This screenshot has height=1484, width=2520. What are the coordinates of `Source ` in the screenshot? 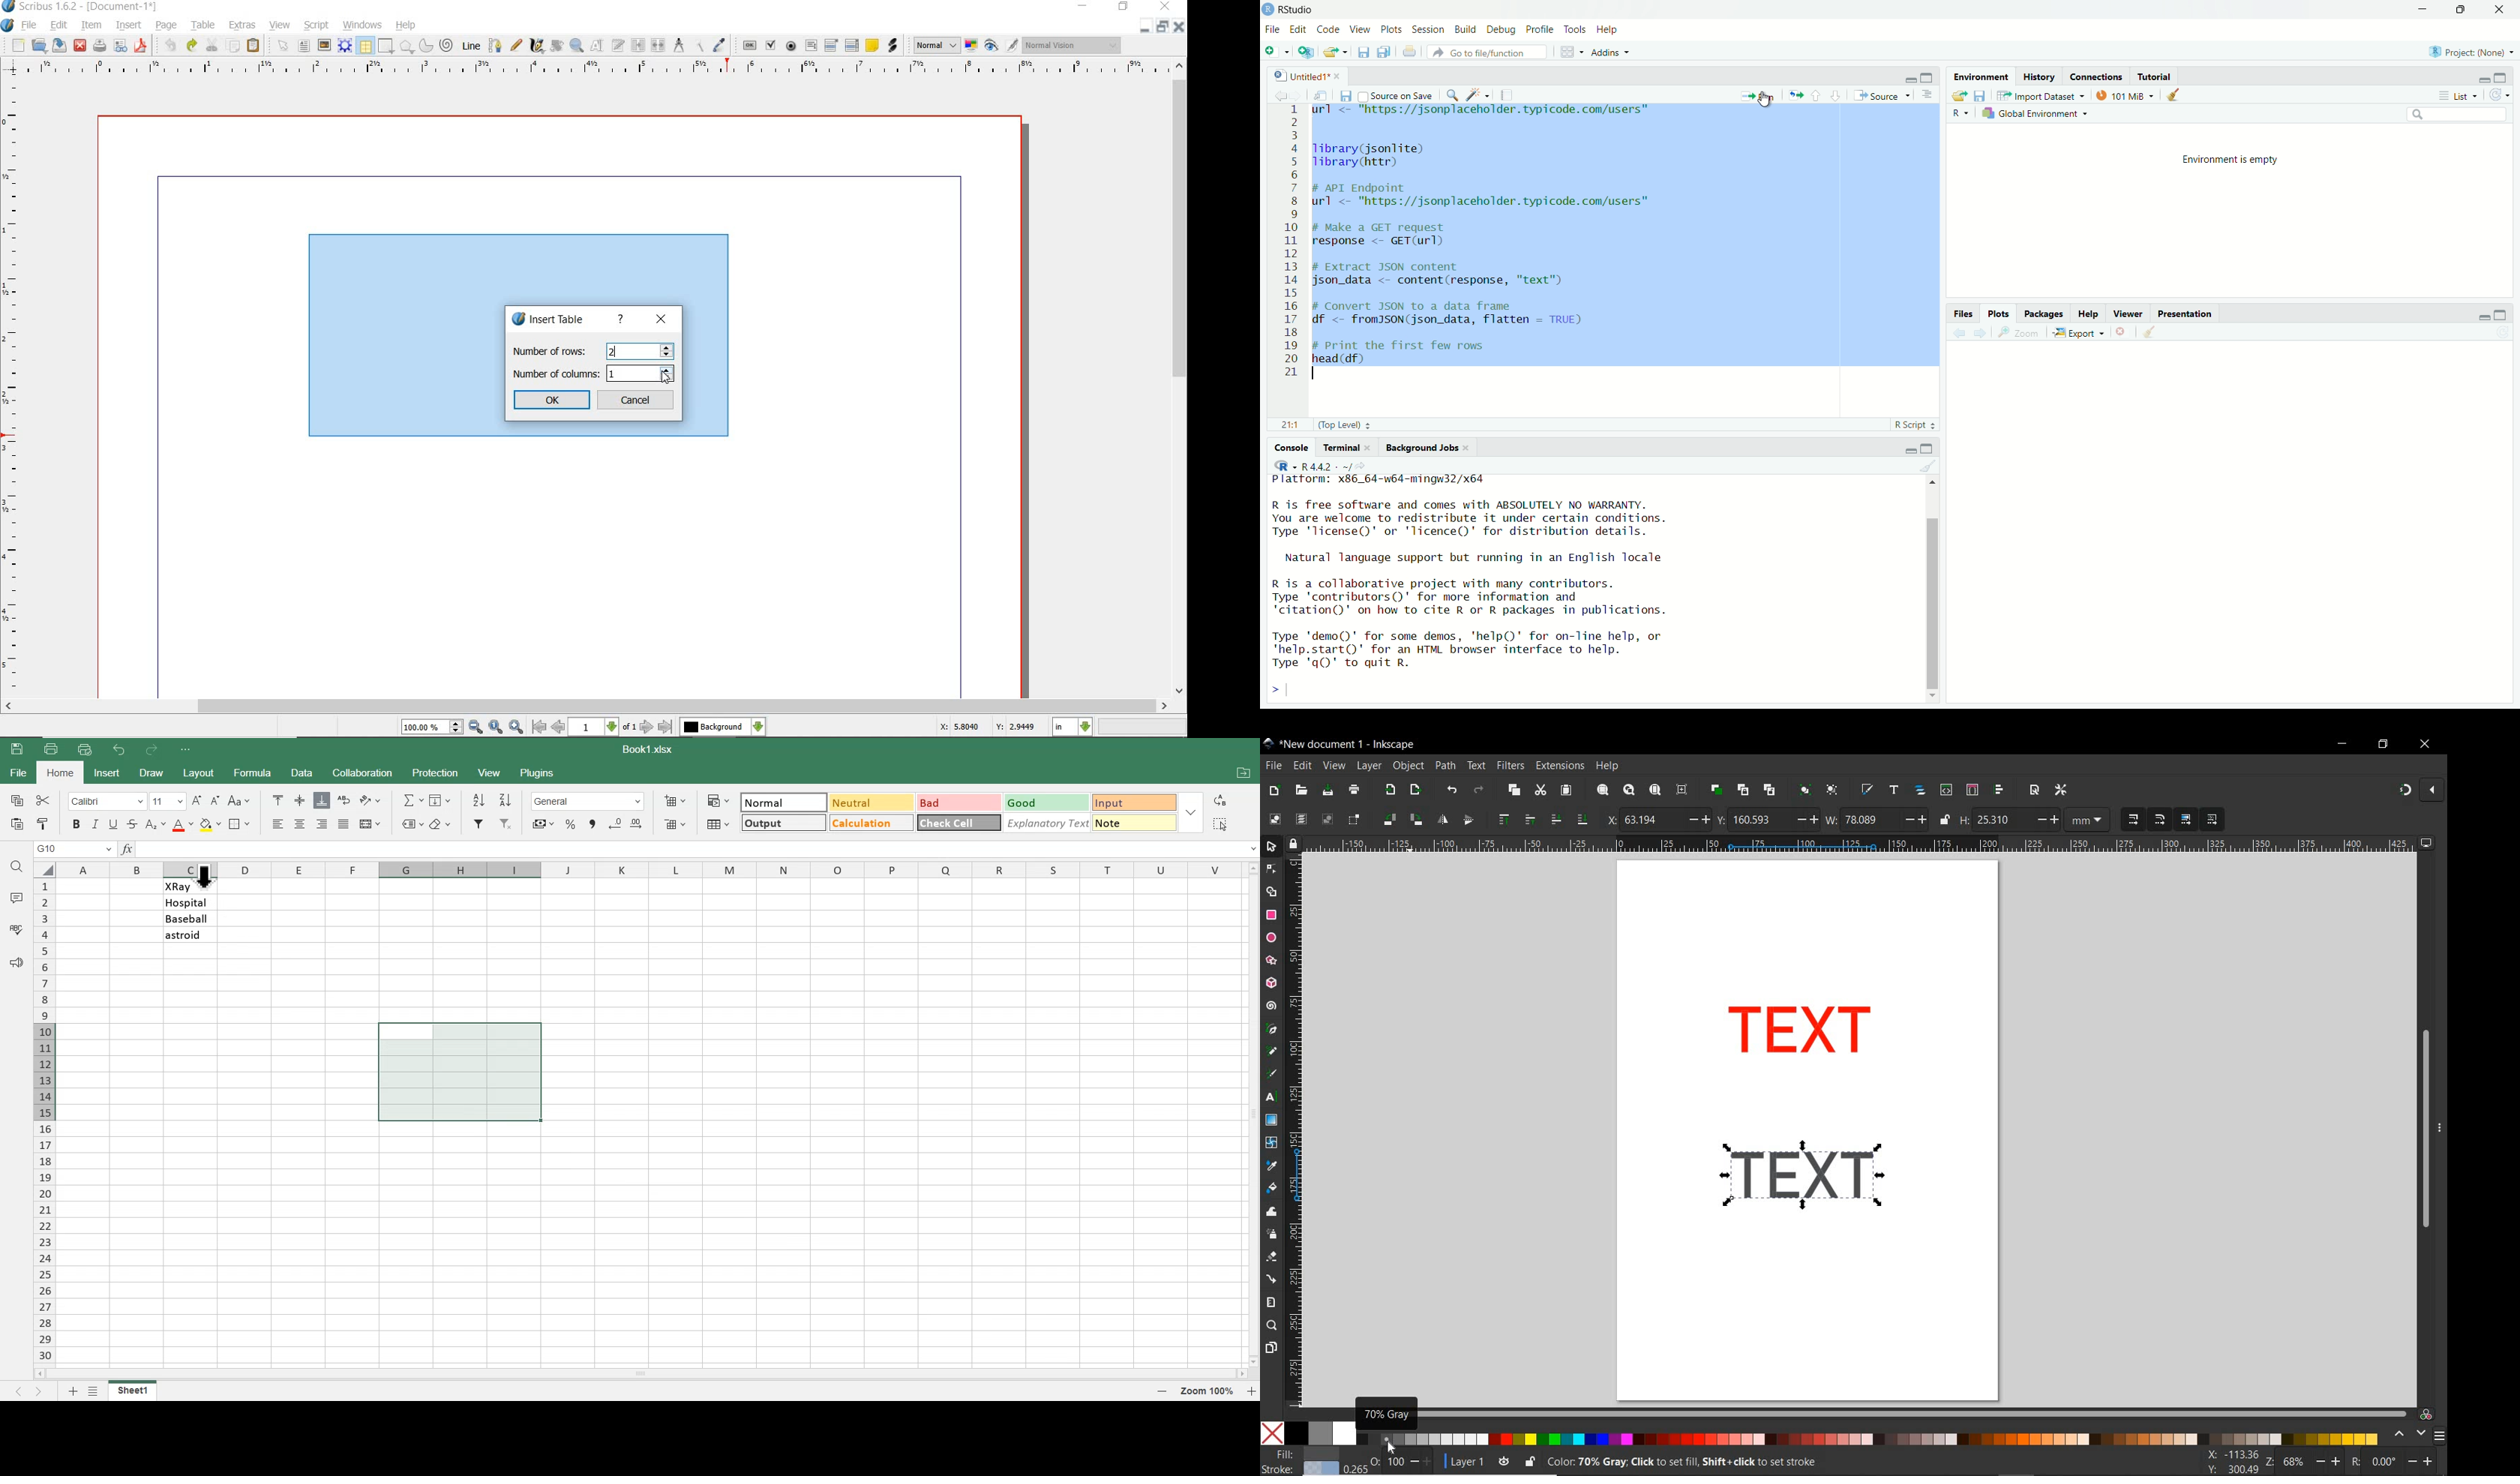 It's located at (1882, 96).